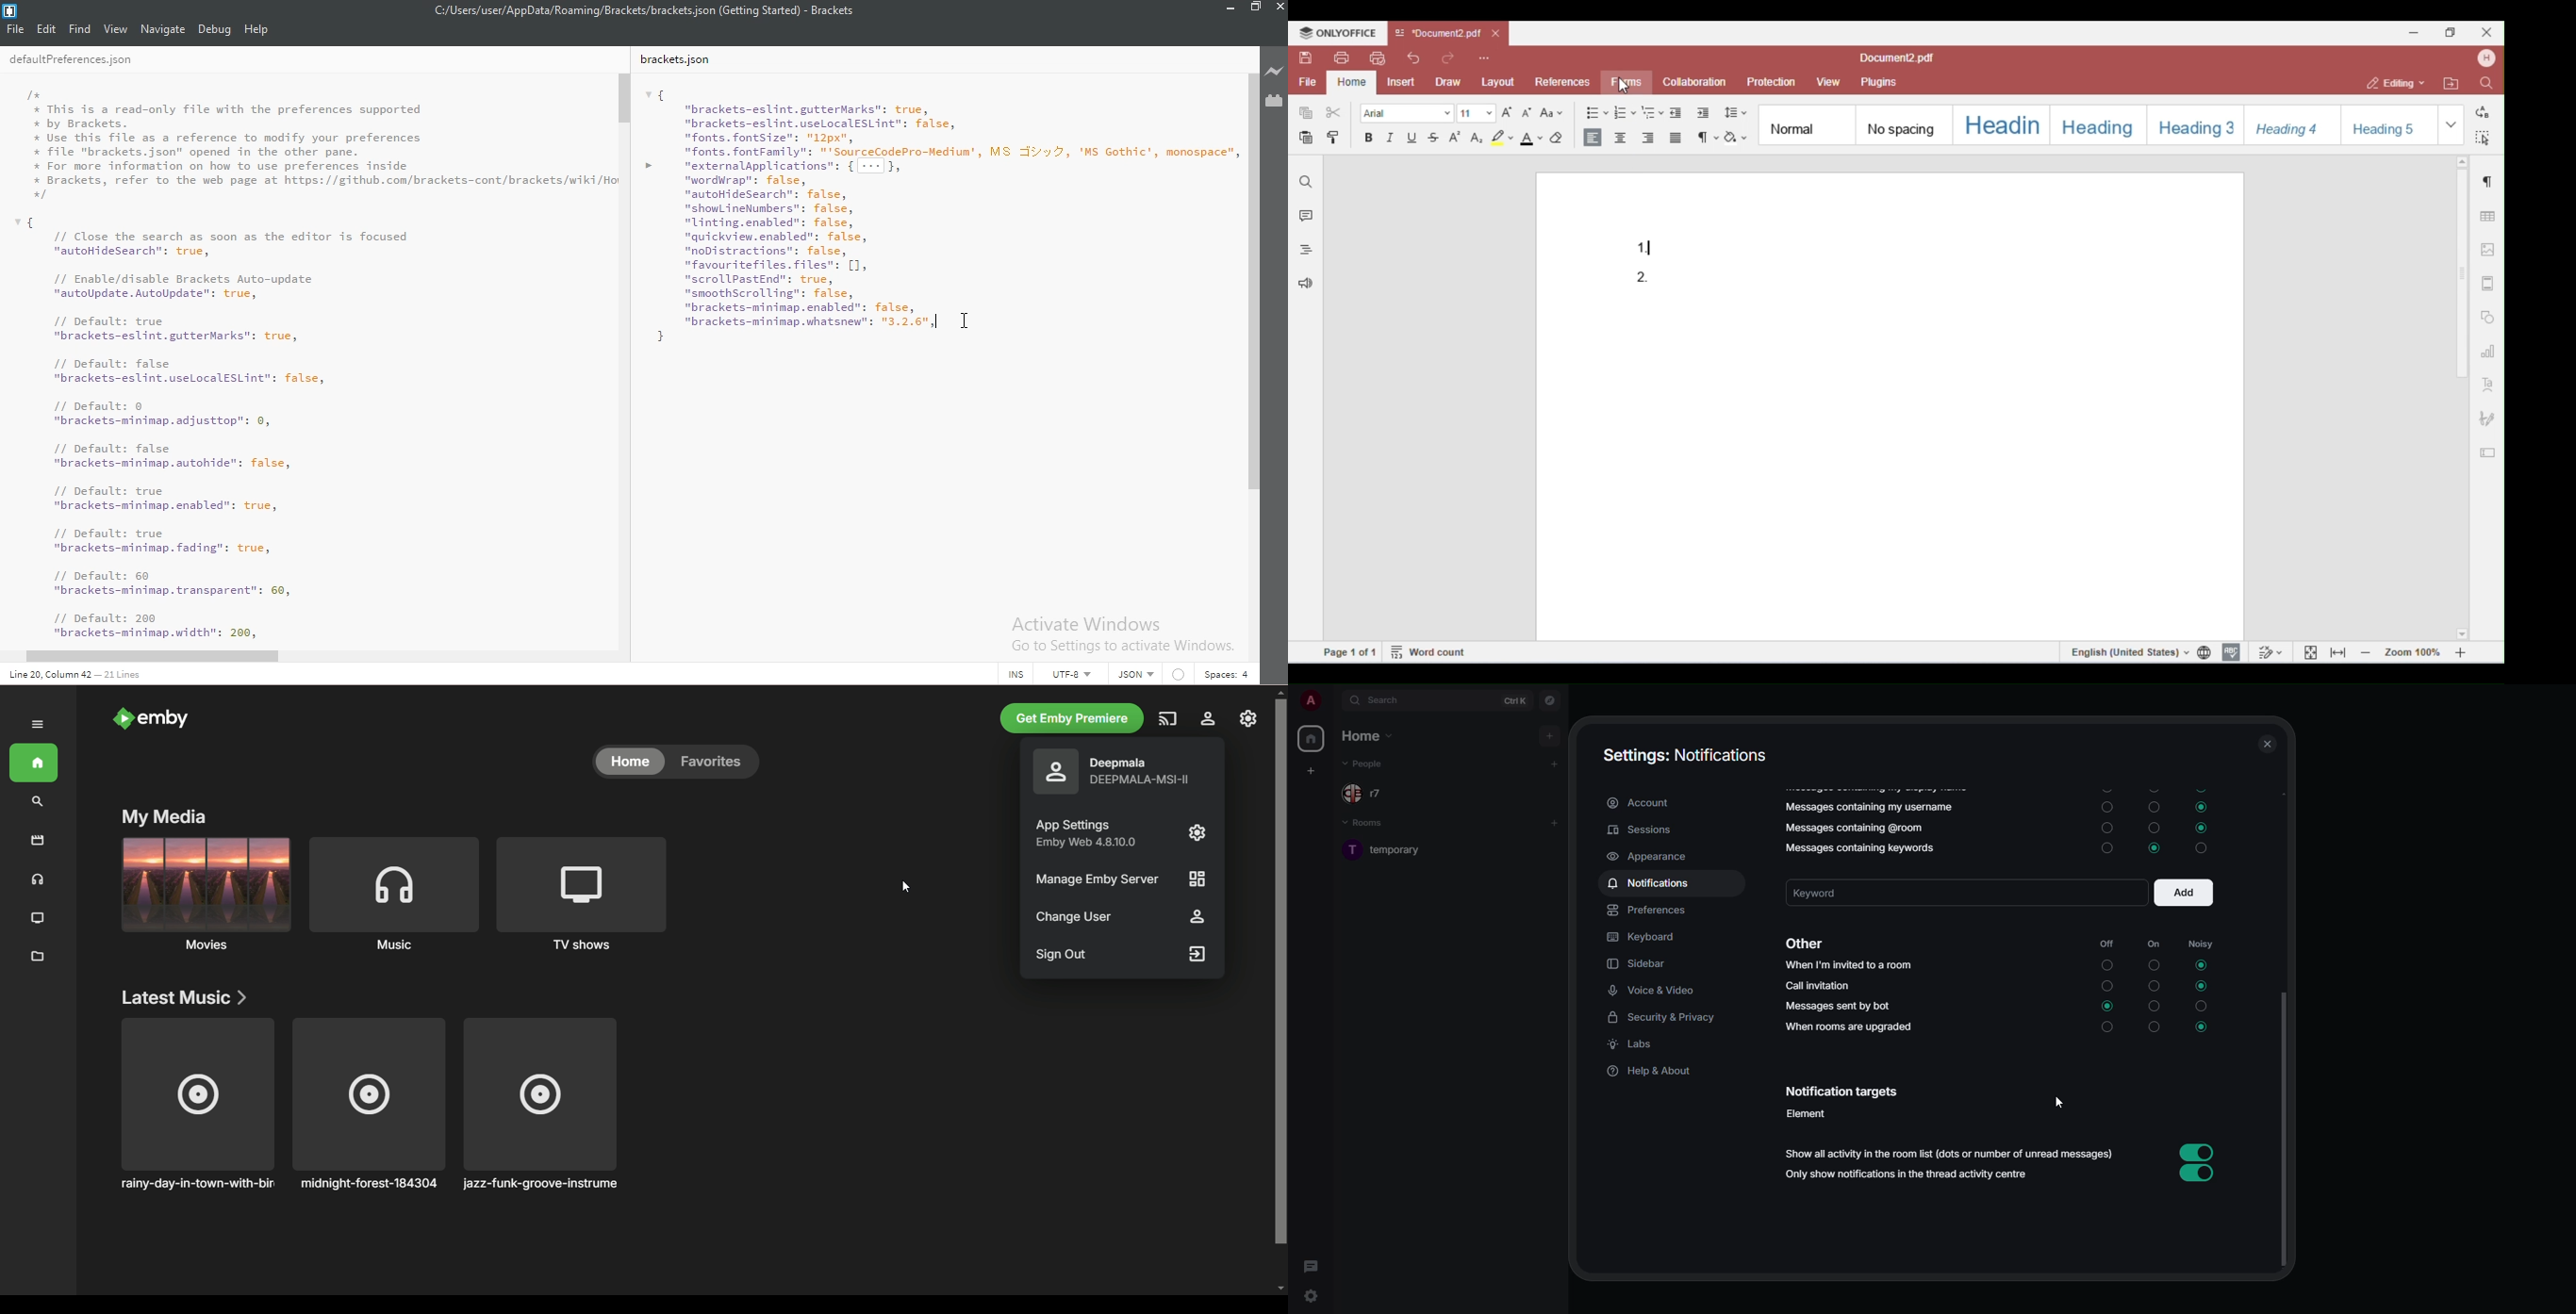  I want to click on On, so click(2152, 788).